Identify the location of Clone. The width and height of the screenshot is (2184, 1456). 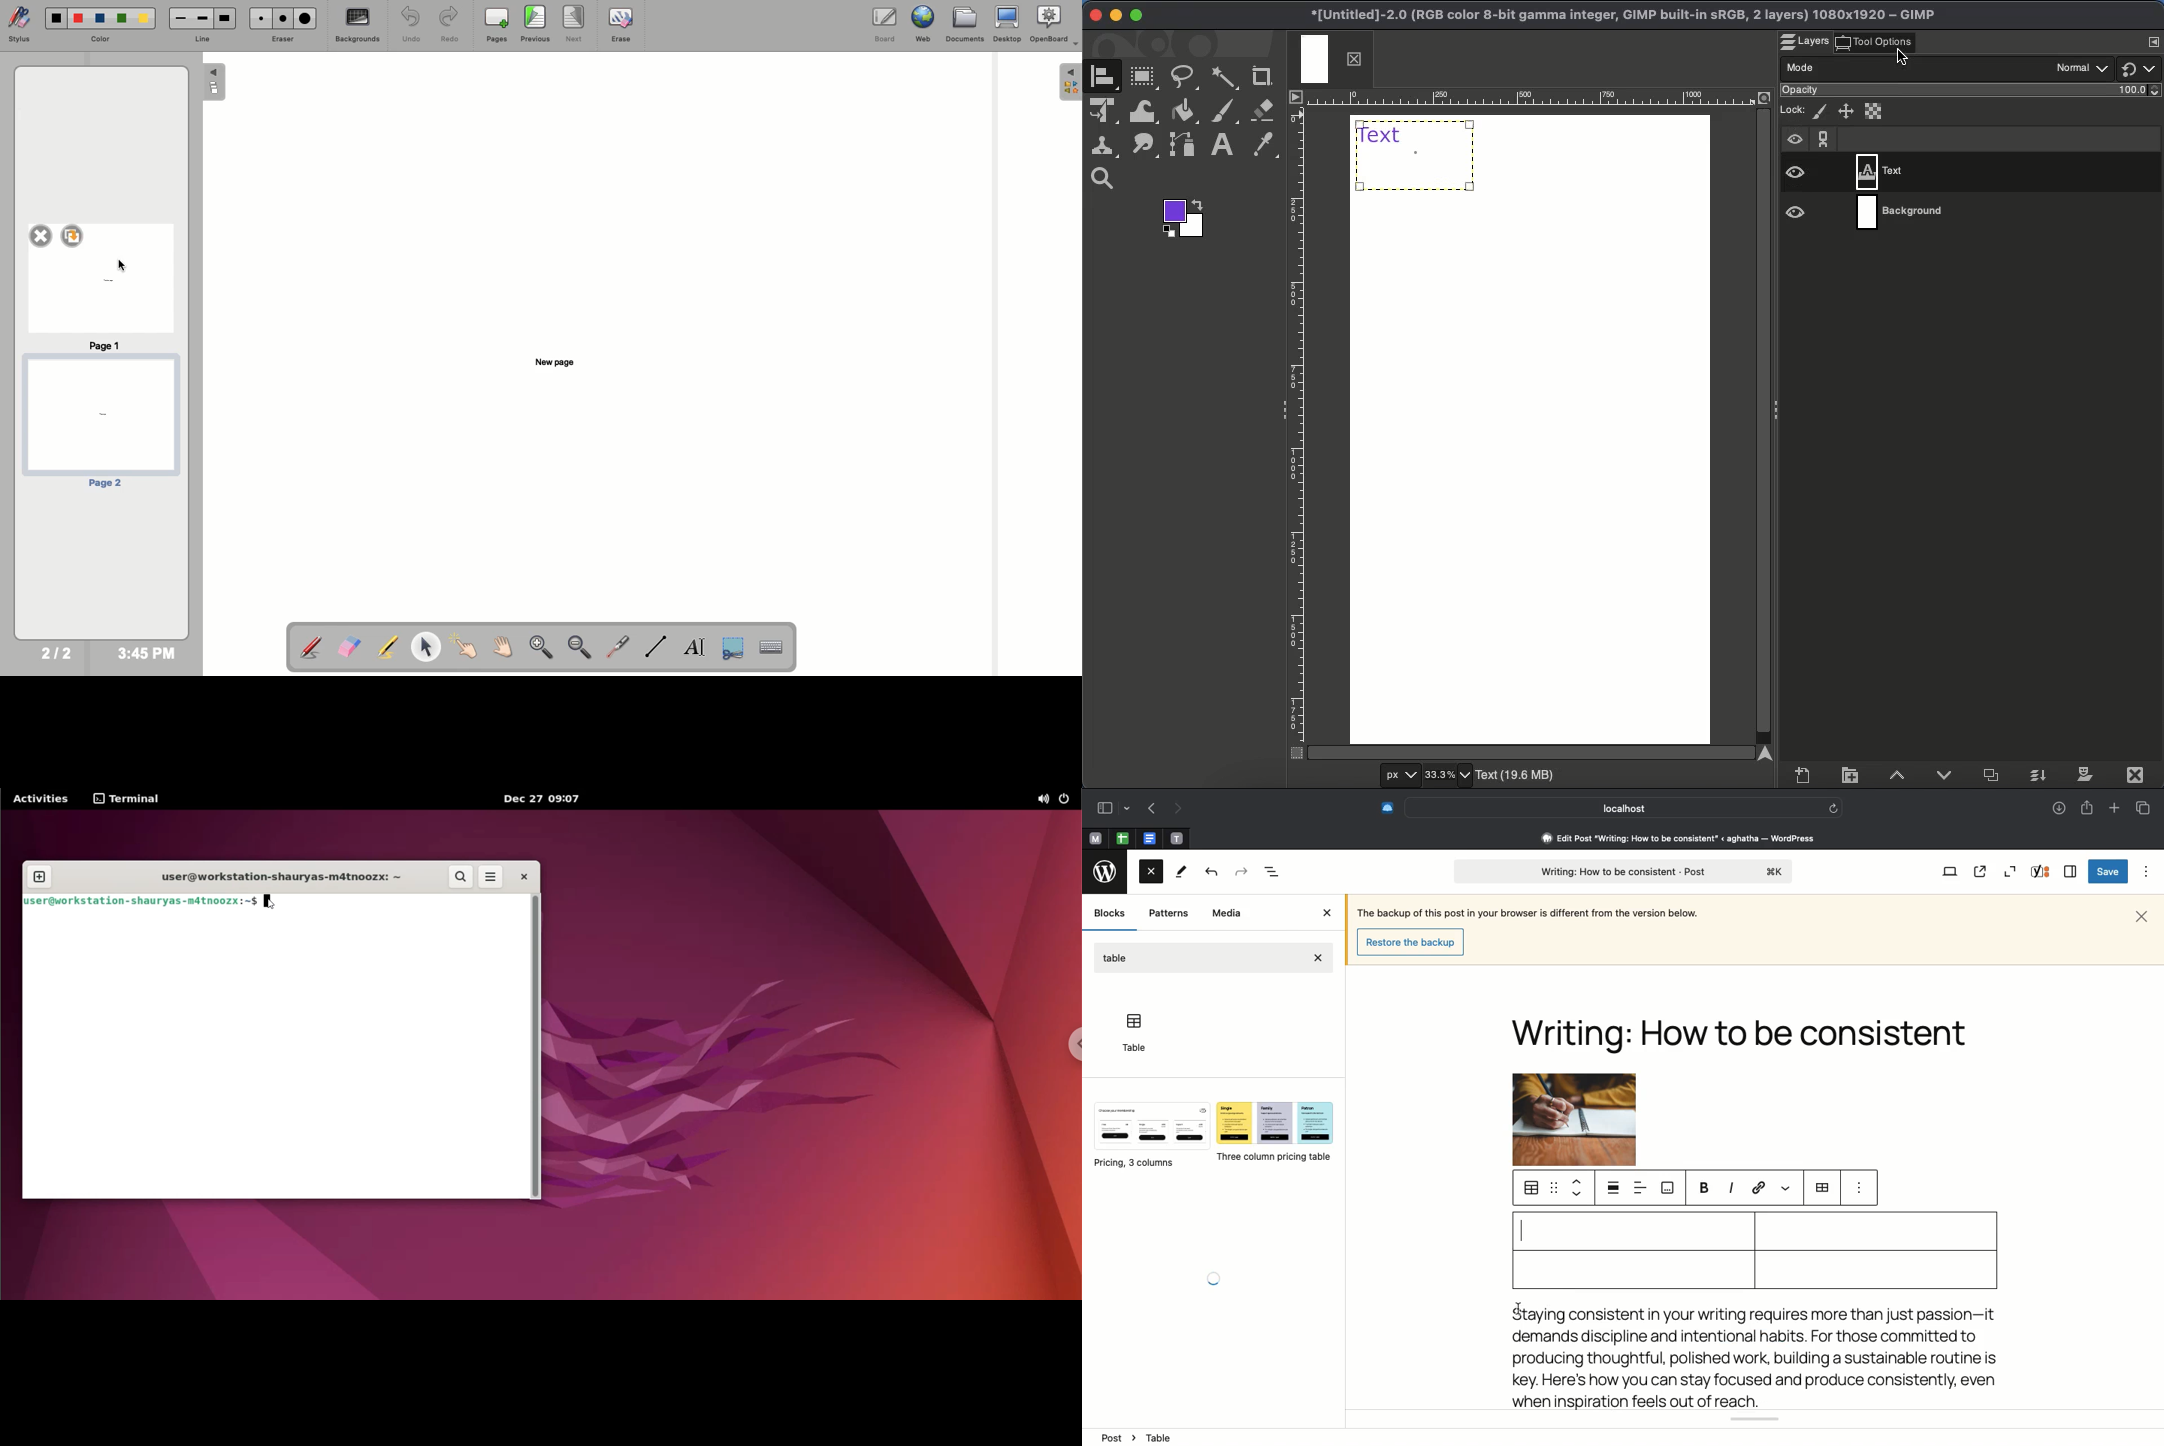
(1106, 146).